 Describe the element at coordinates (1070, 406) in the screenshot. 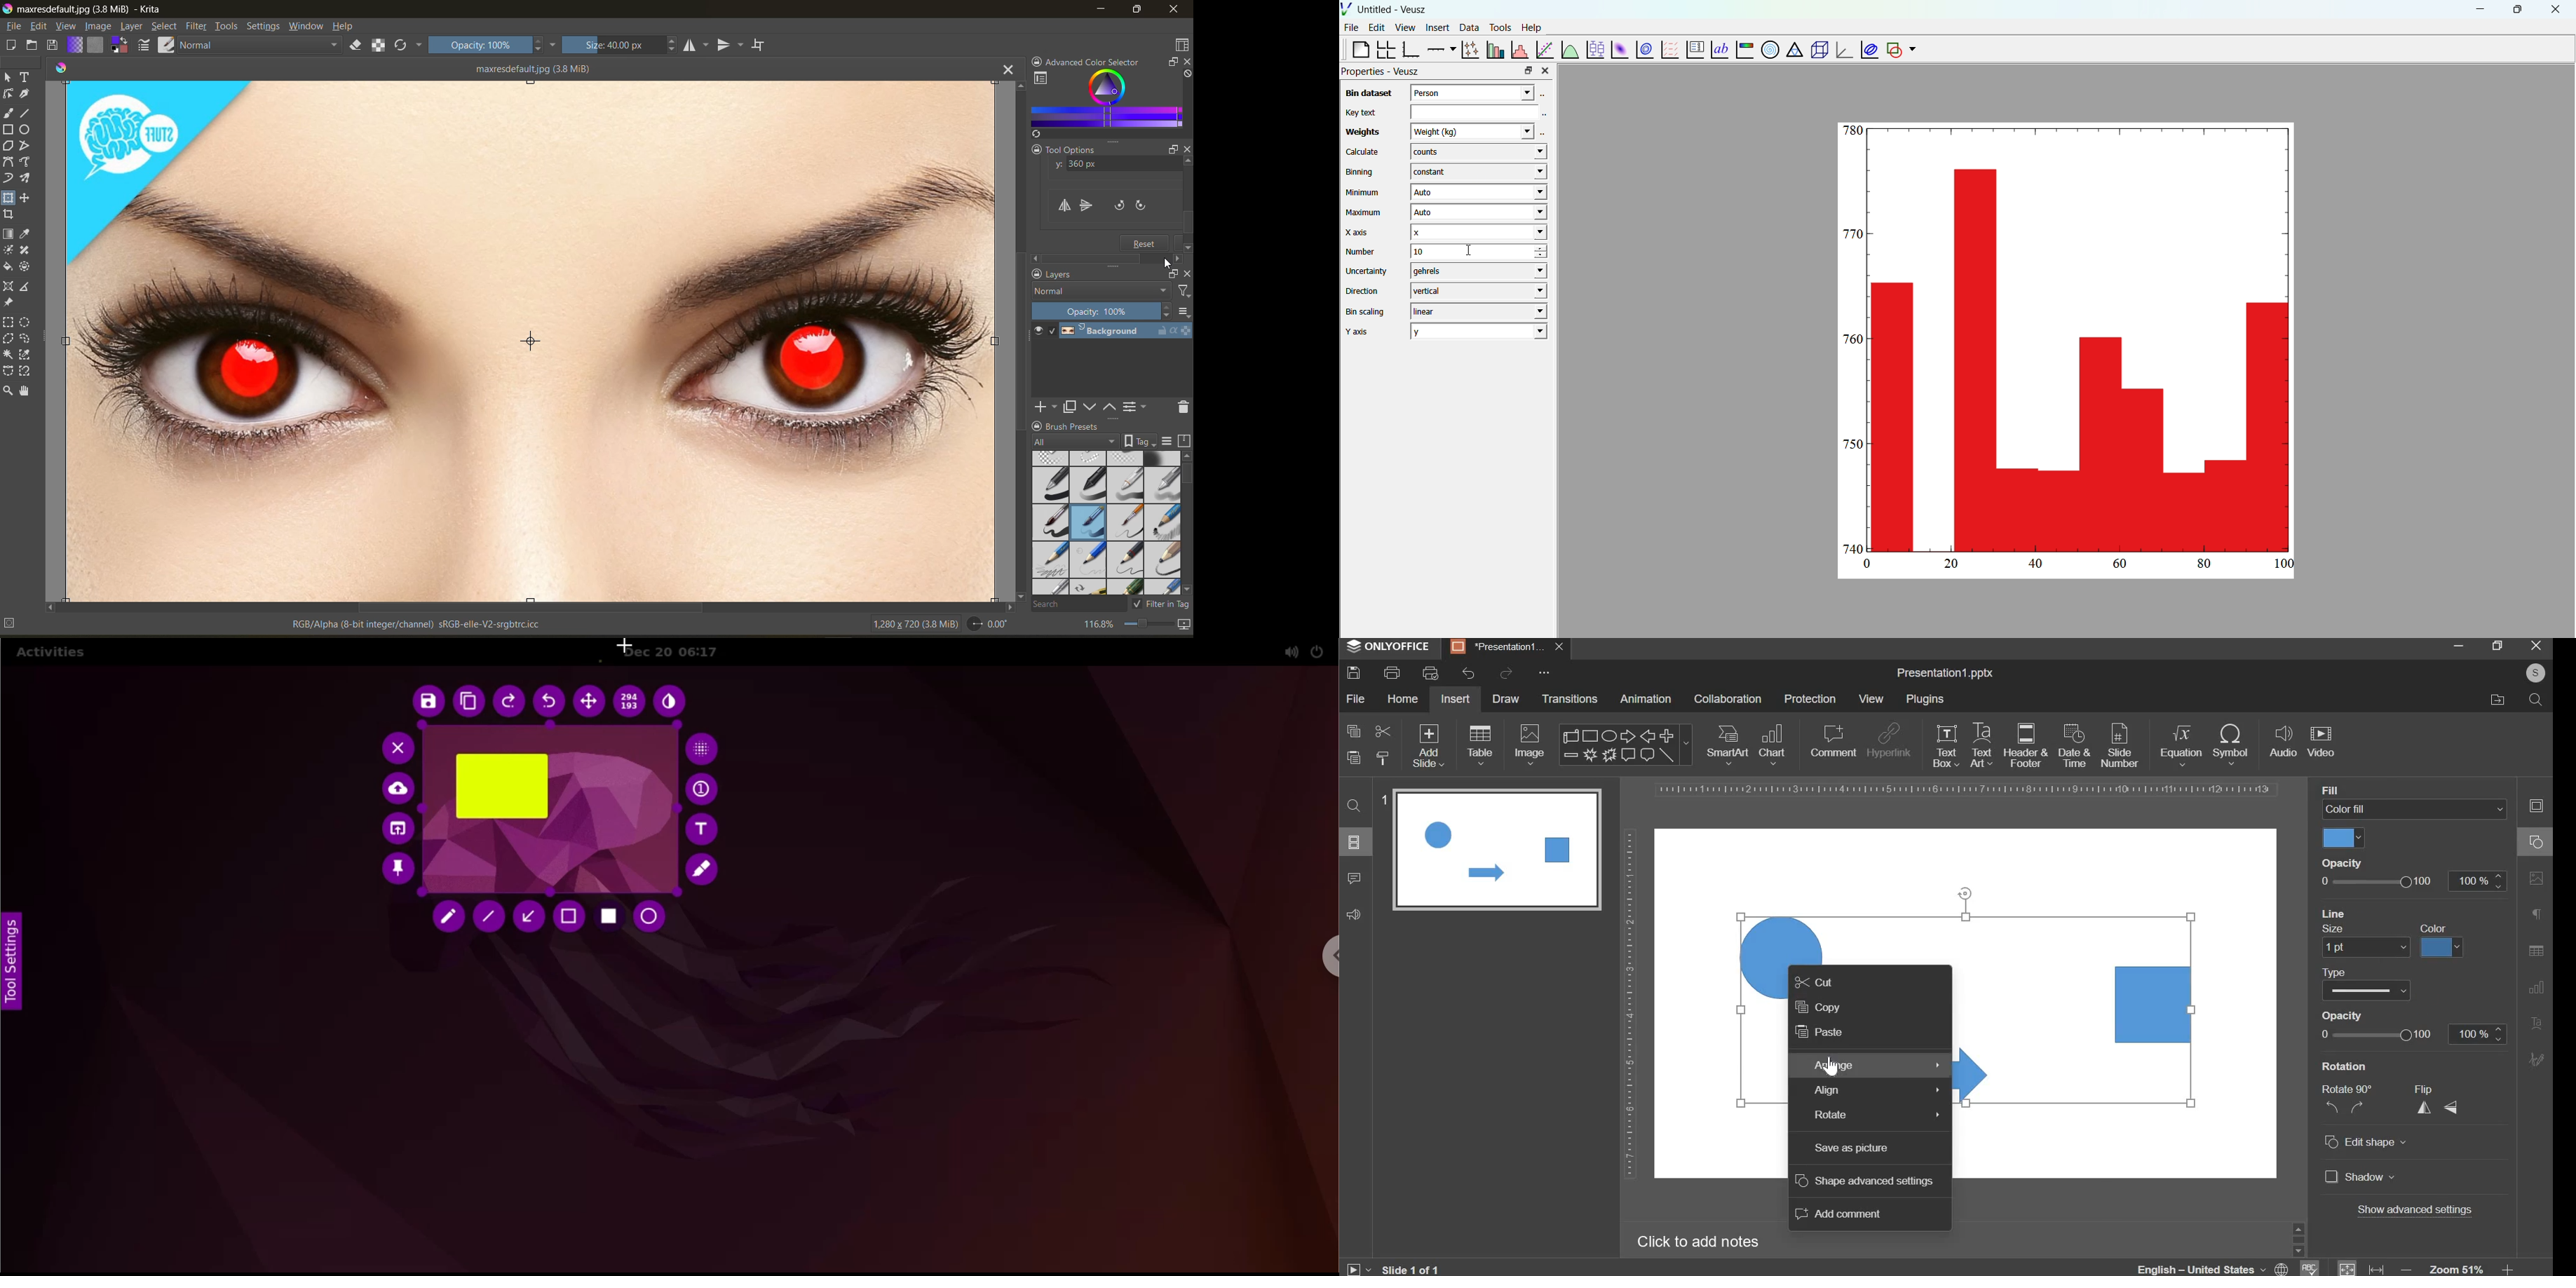

I see `duplicate layer or mask` at that location.